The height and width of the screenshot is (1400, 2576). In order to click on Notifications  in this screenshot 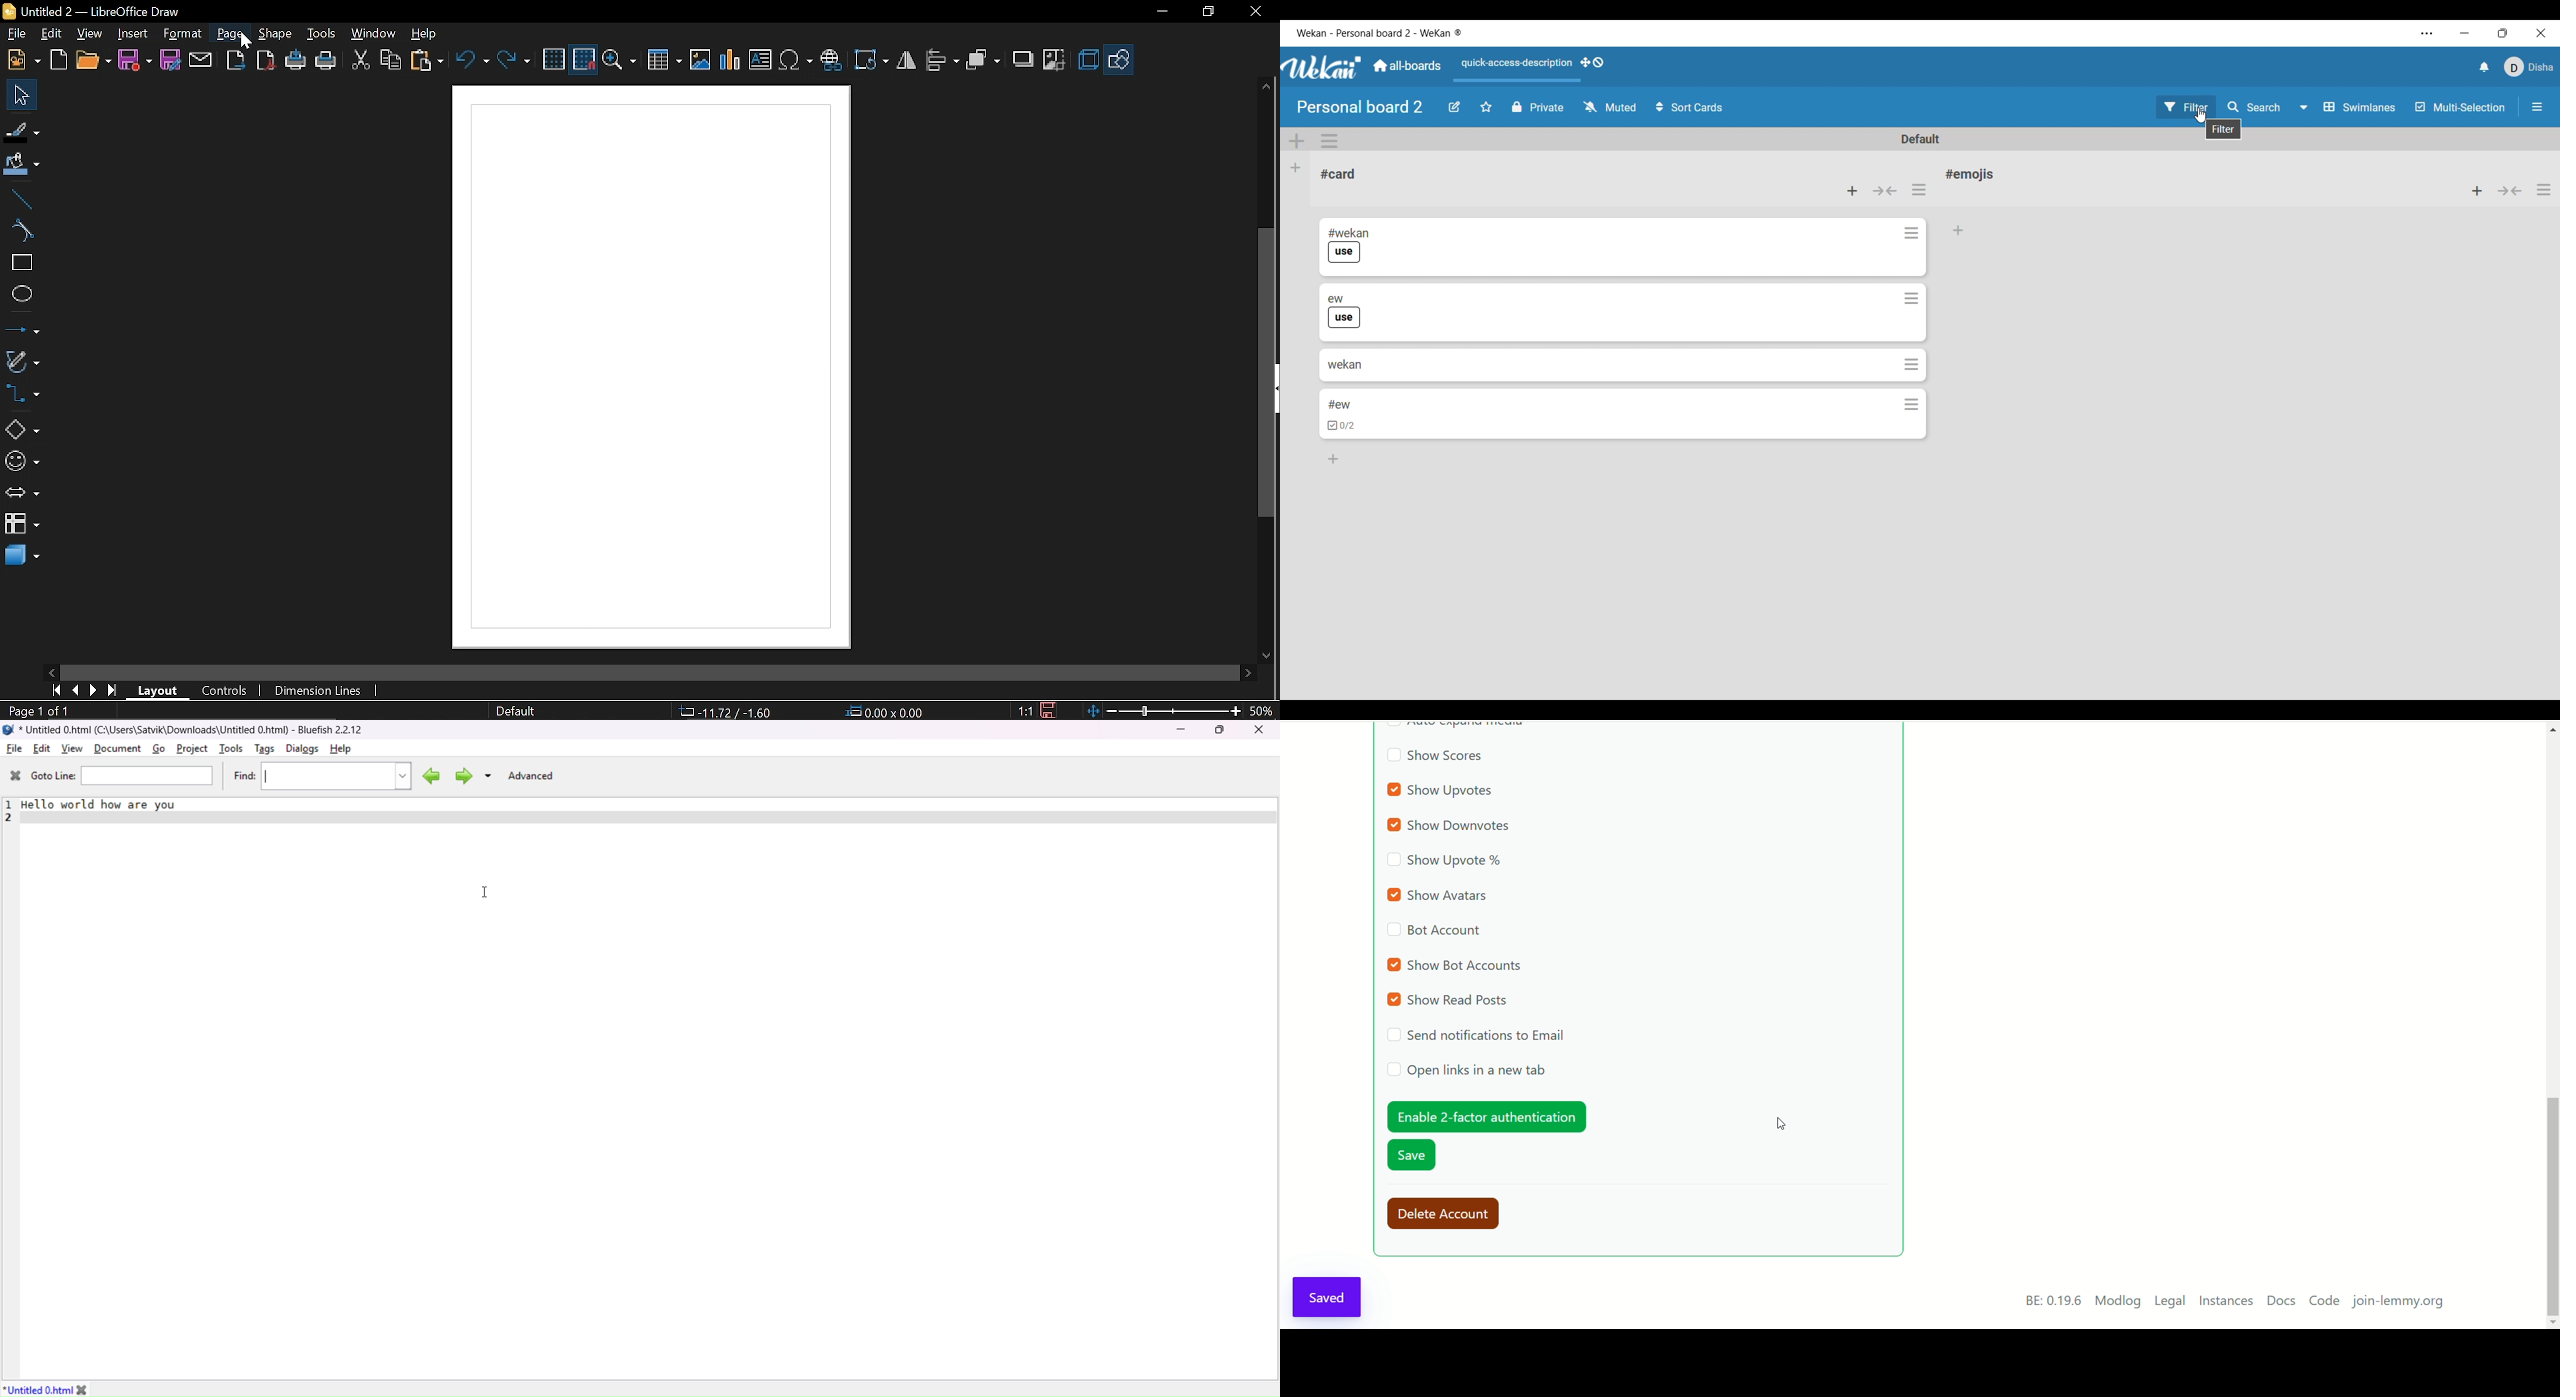, I will do `click(2485, 67)`.